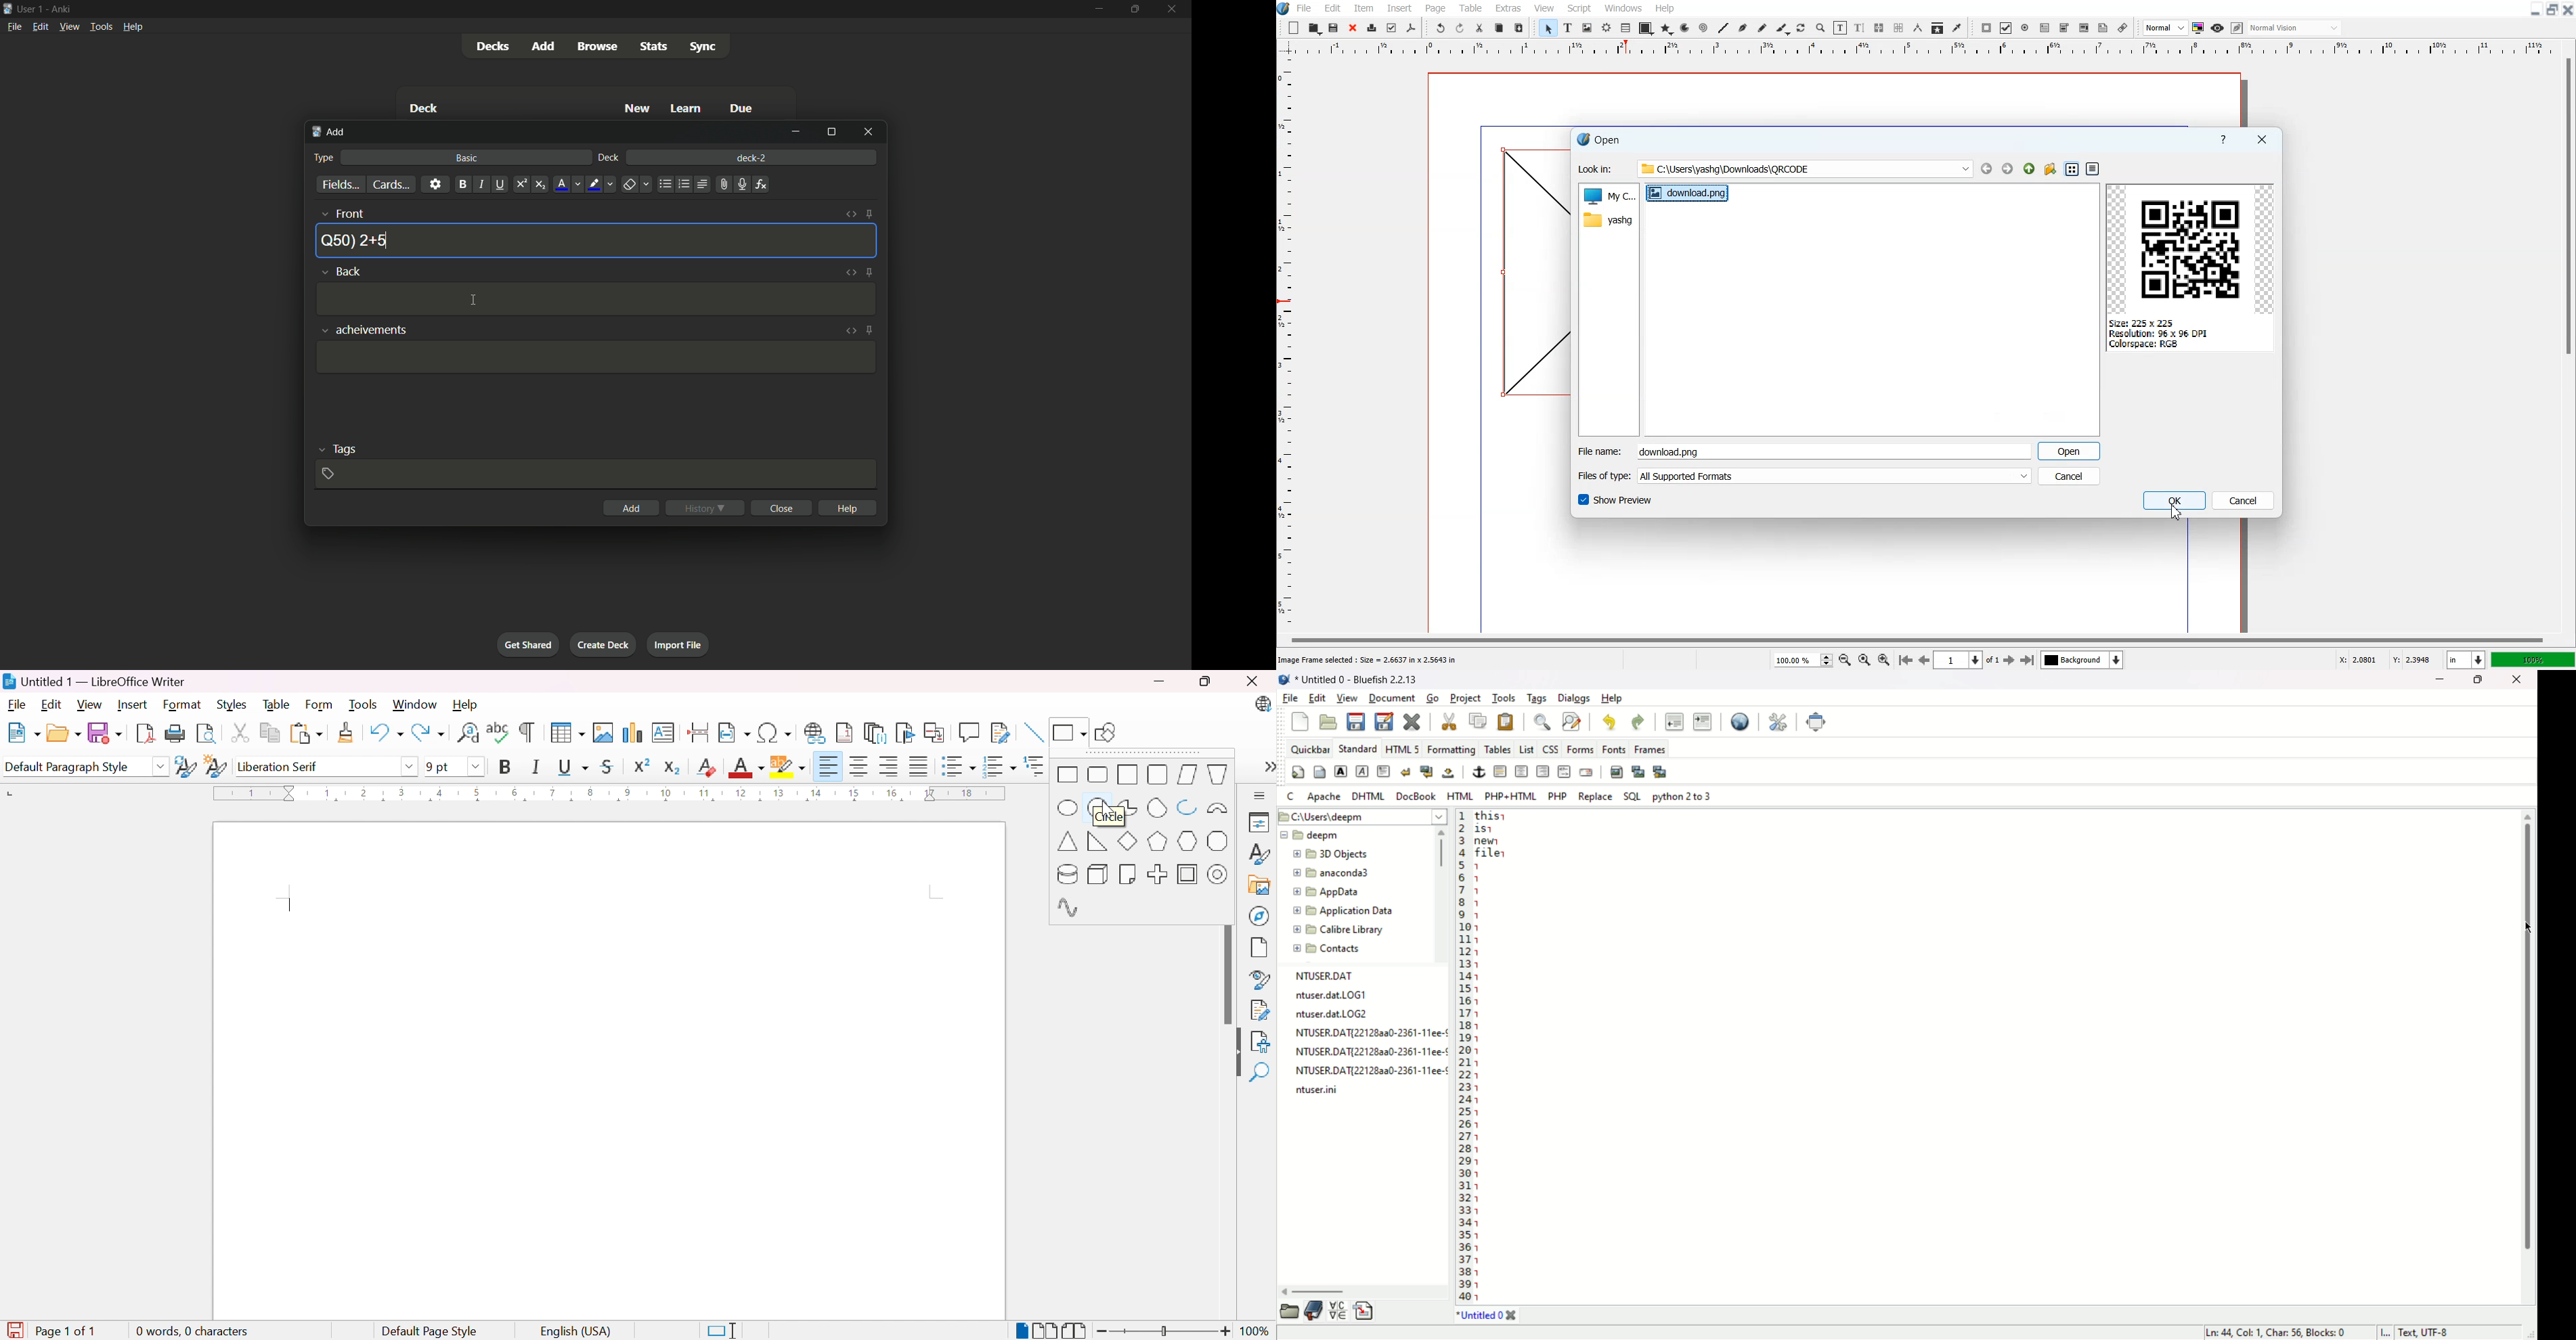  Describe the element at coordinates (656, 47) in the screenshot. I see `stats` at that location.